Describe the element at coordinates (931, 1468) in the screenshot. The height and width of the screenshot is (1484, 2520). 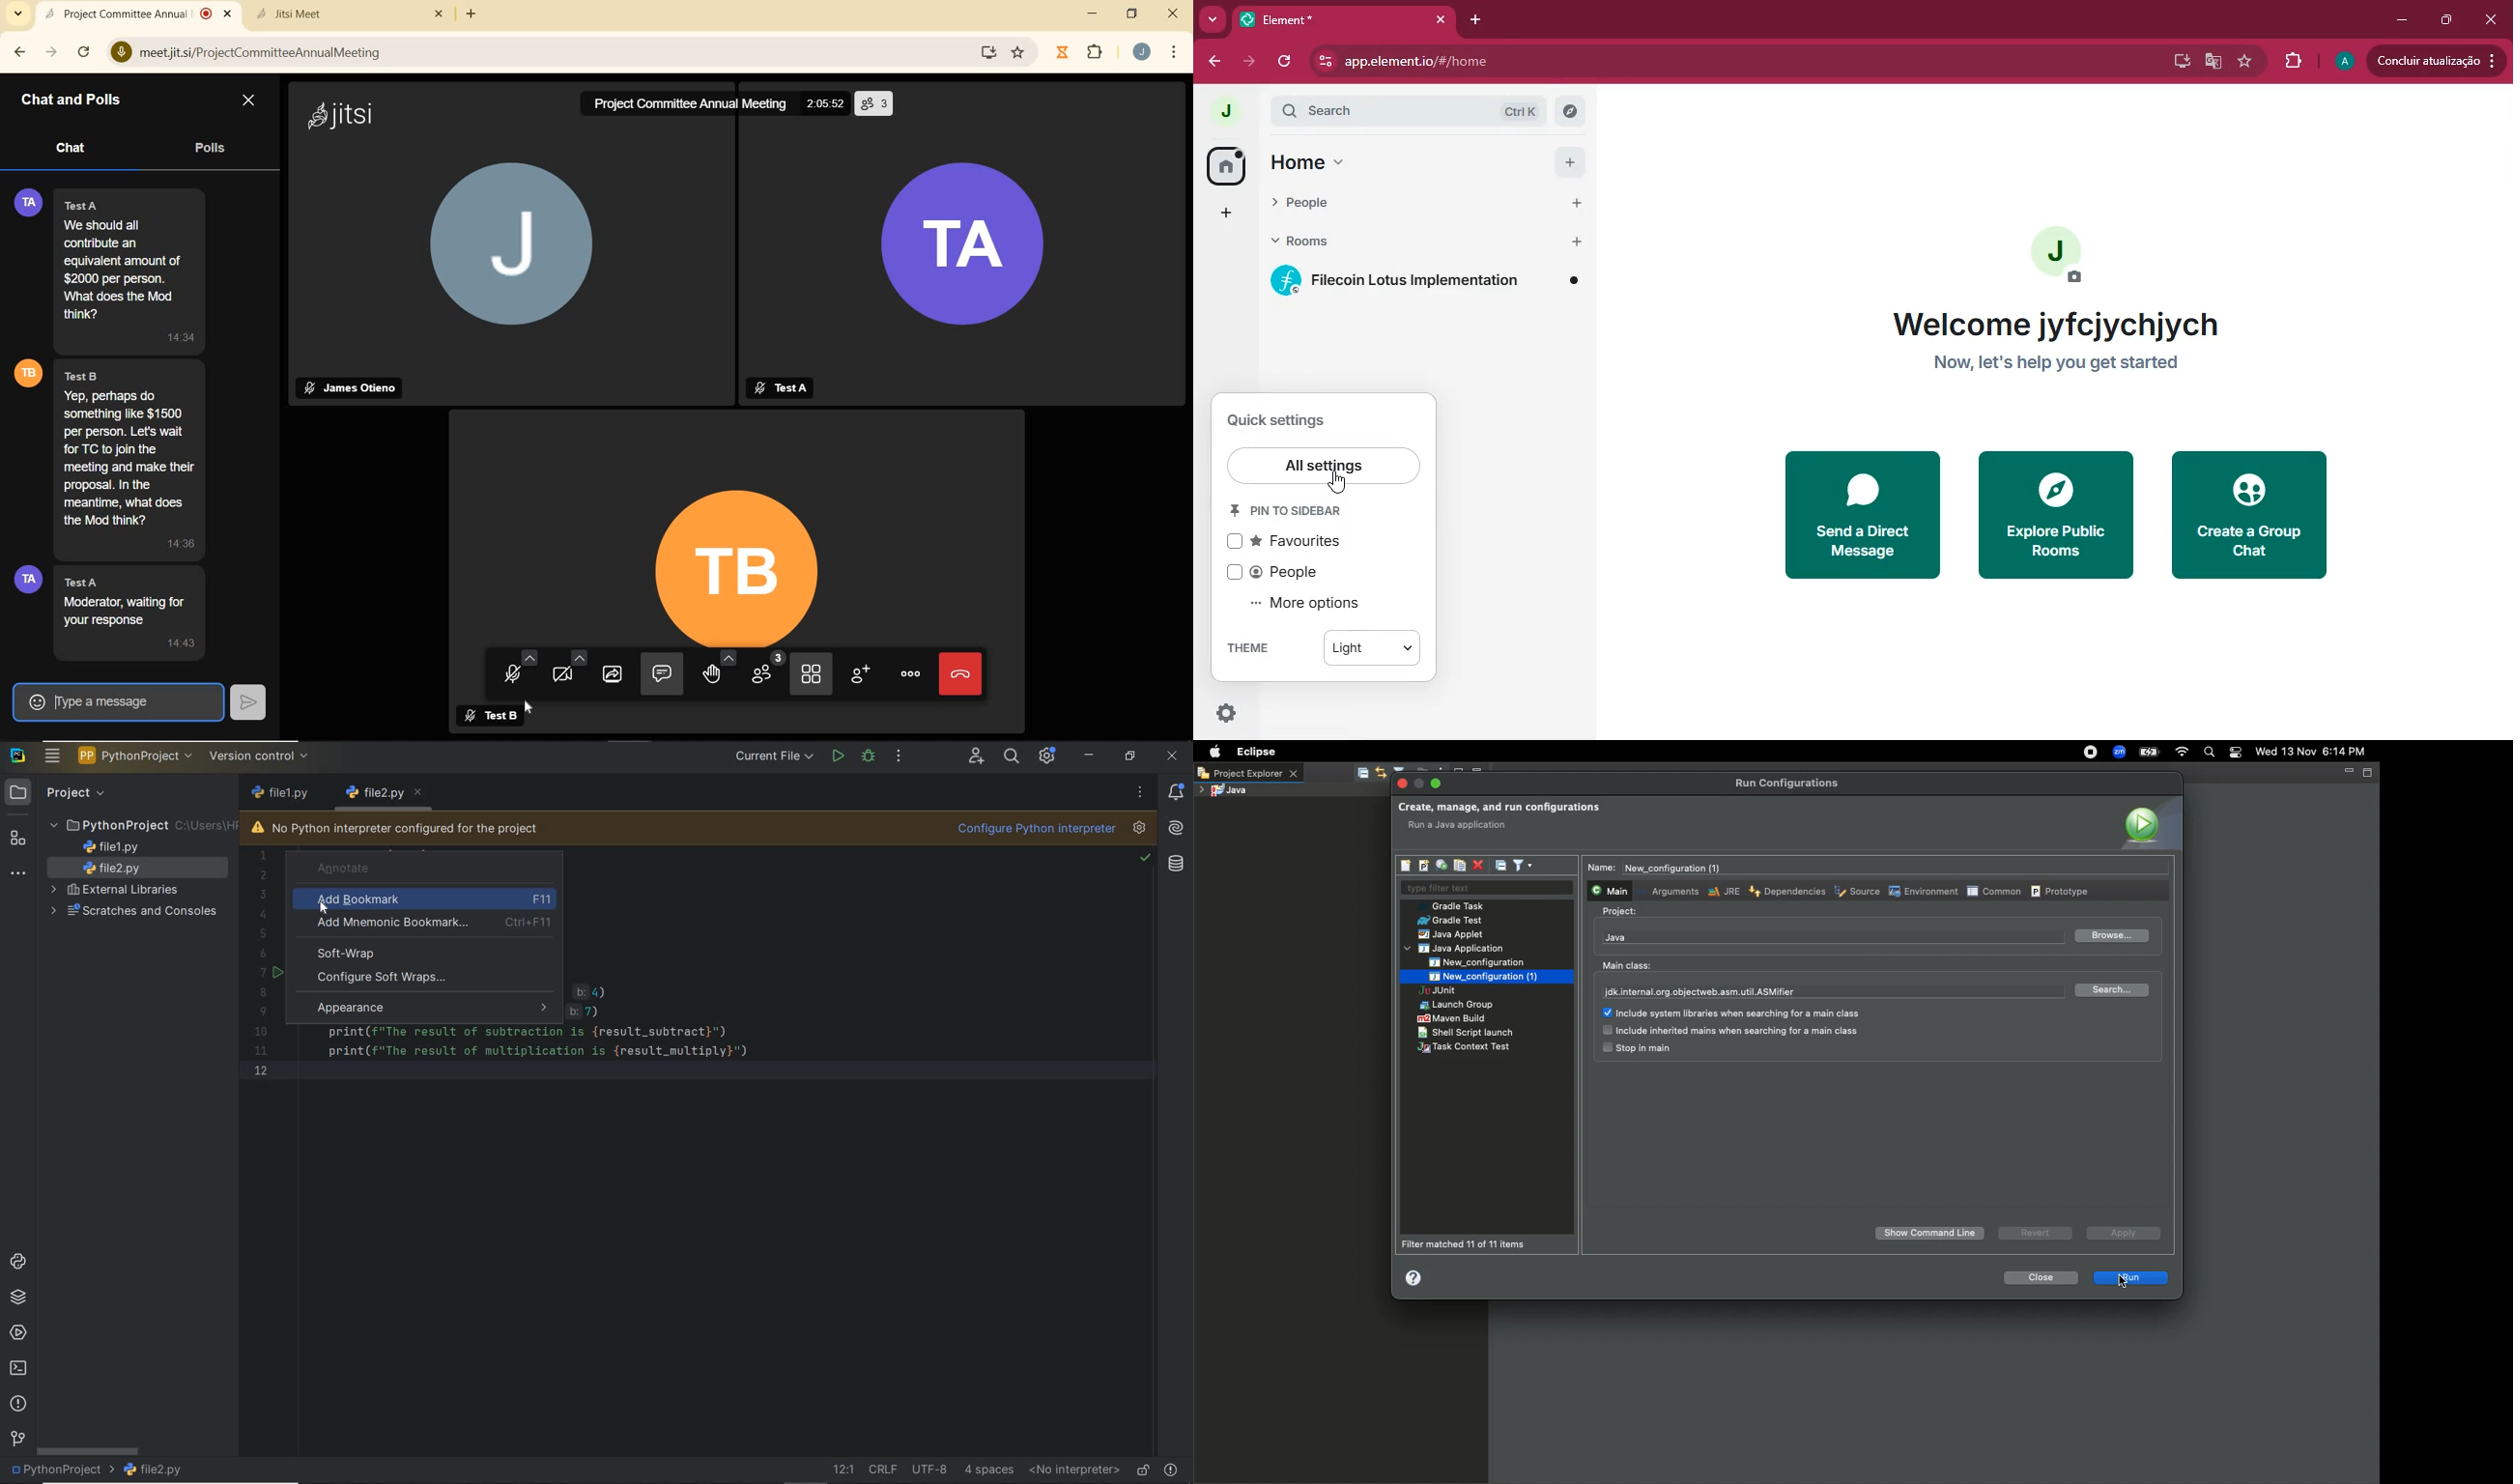
I see `file encoding` at that location.